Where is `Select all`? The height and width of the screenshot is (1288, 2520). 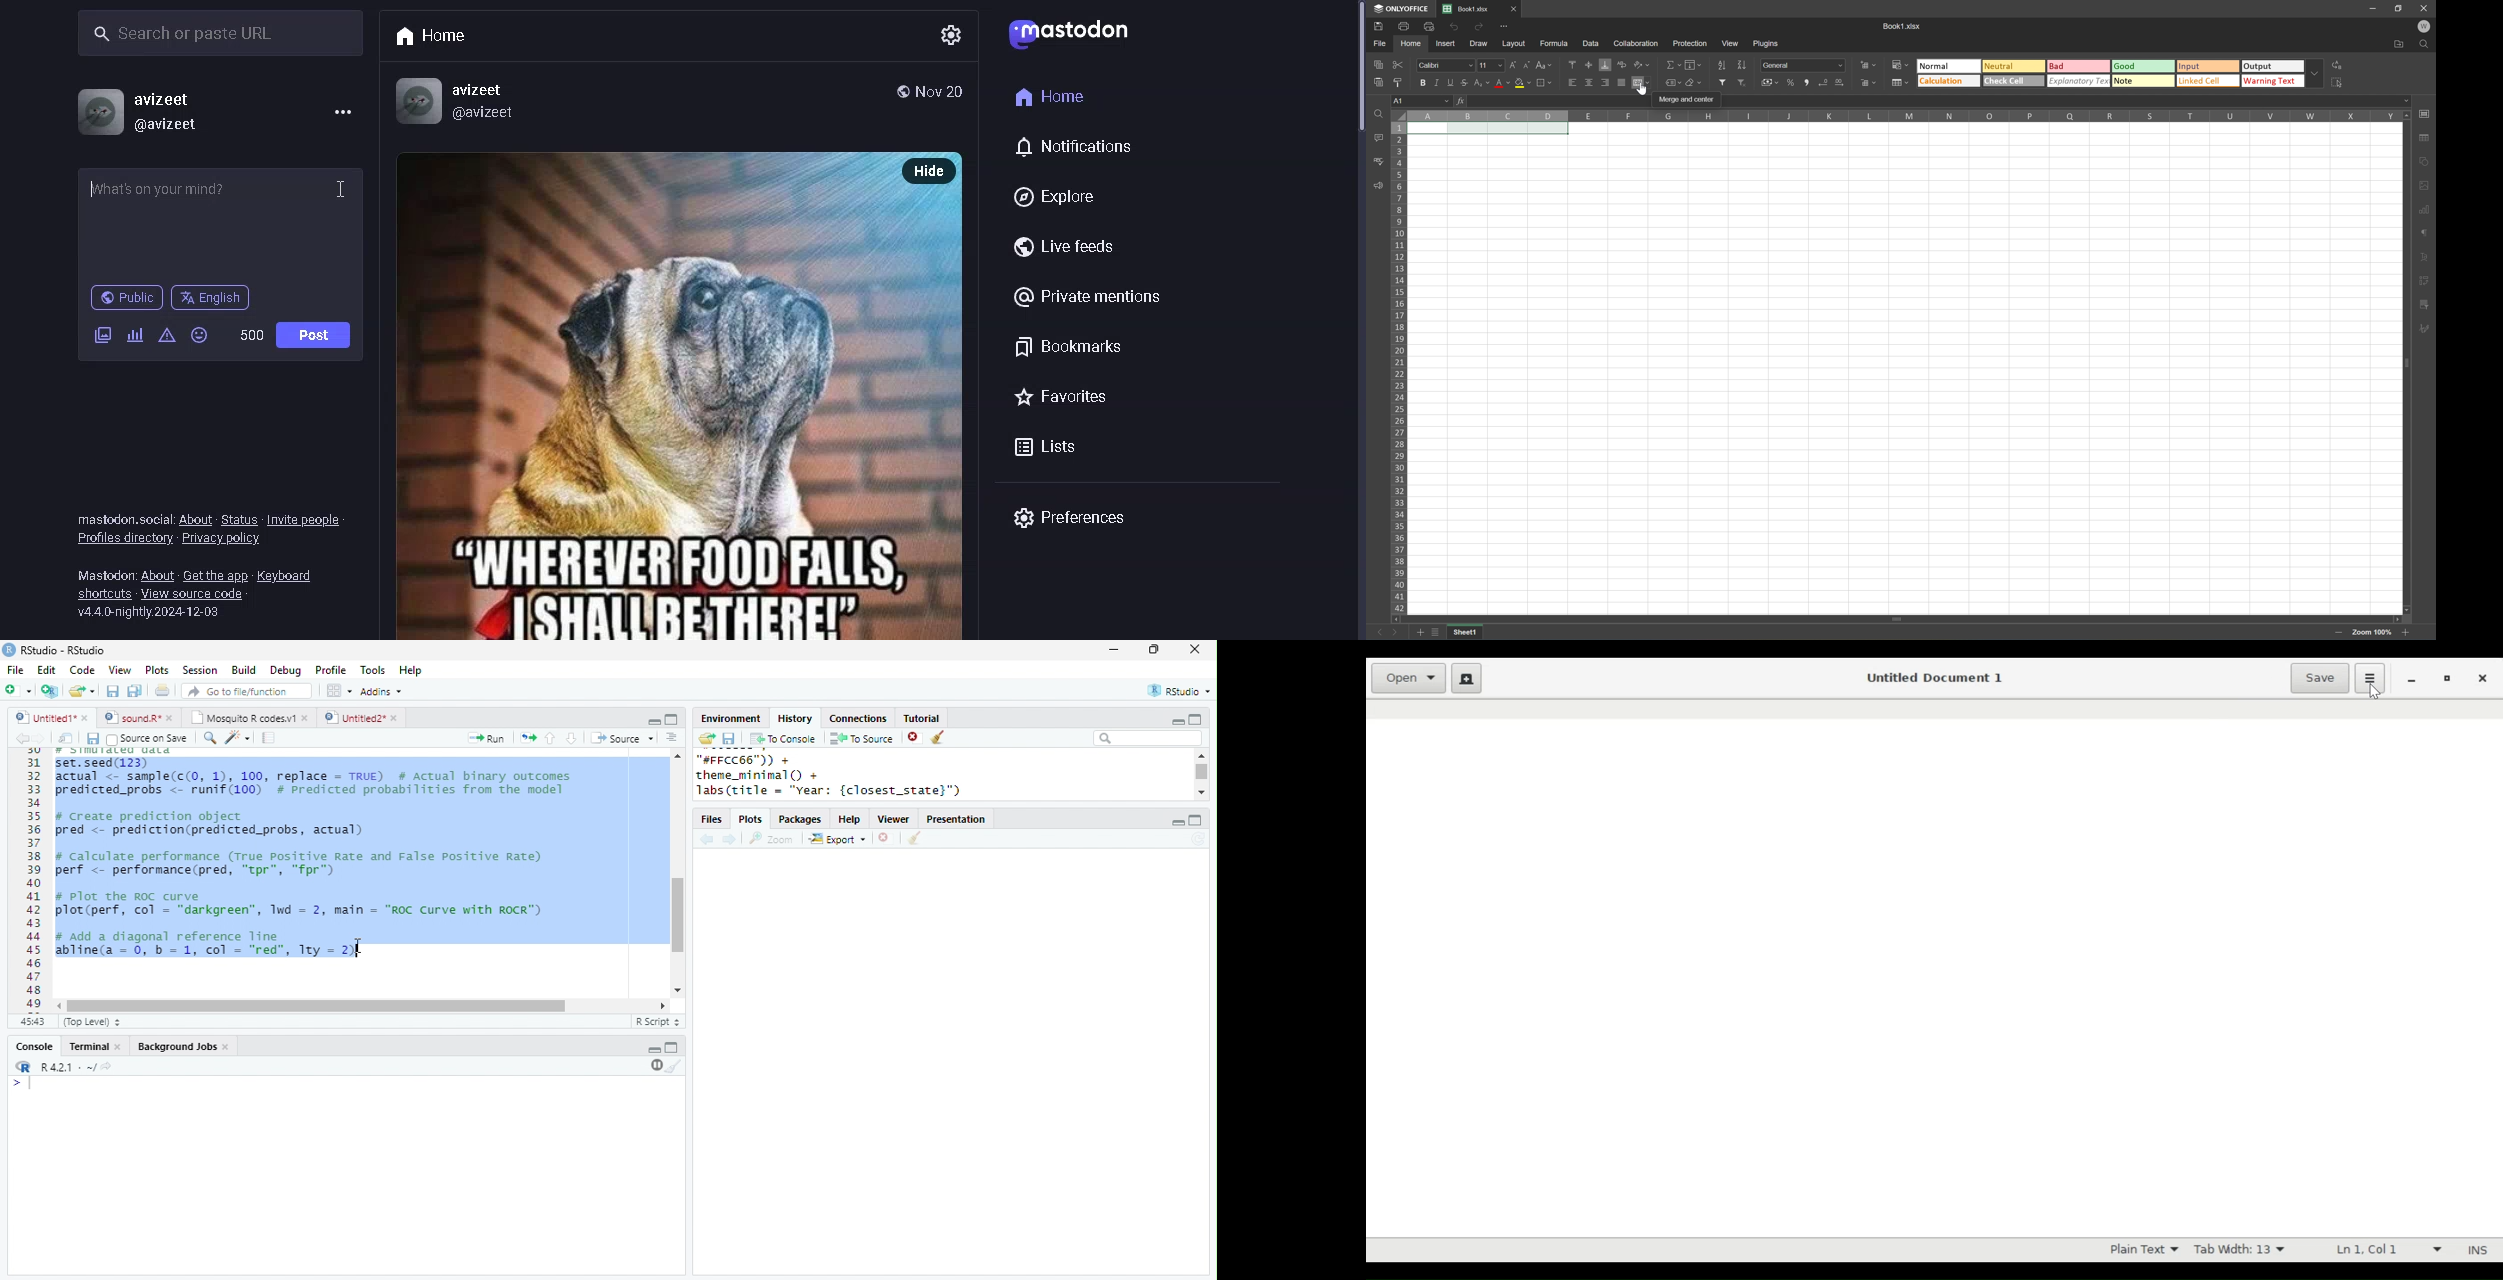
Select all is located at coordinates (2340, 84).